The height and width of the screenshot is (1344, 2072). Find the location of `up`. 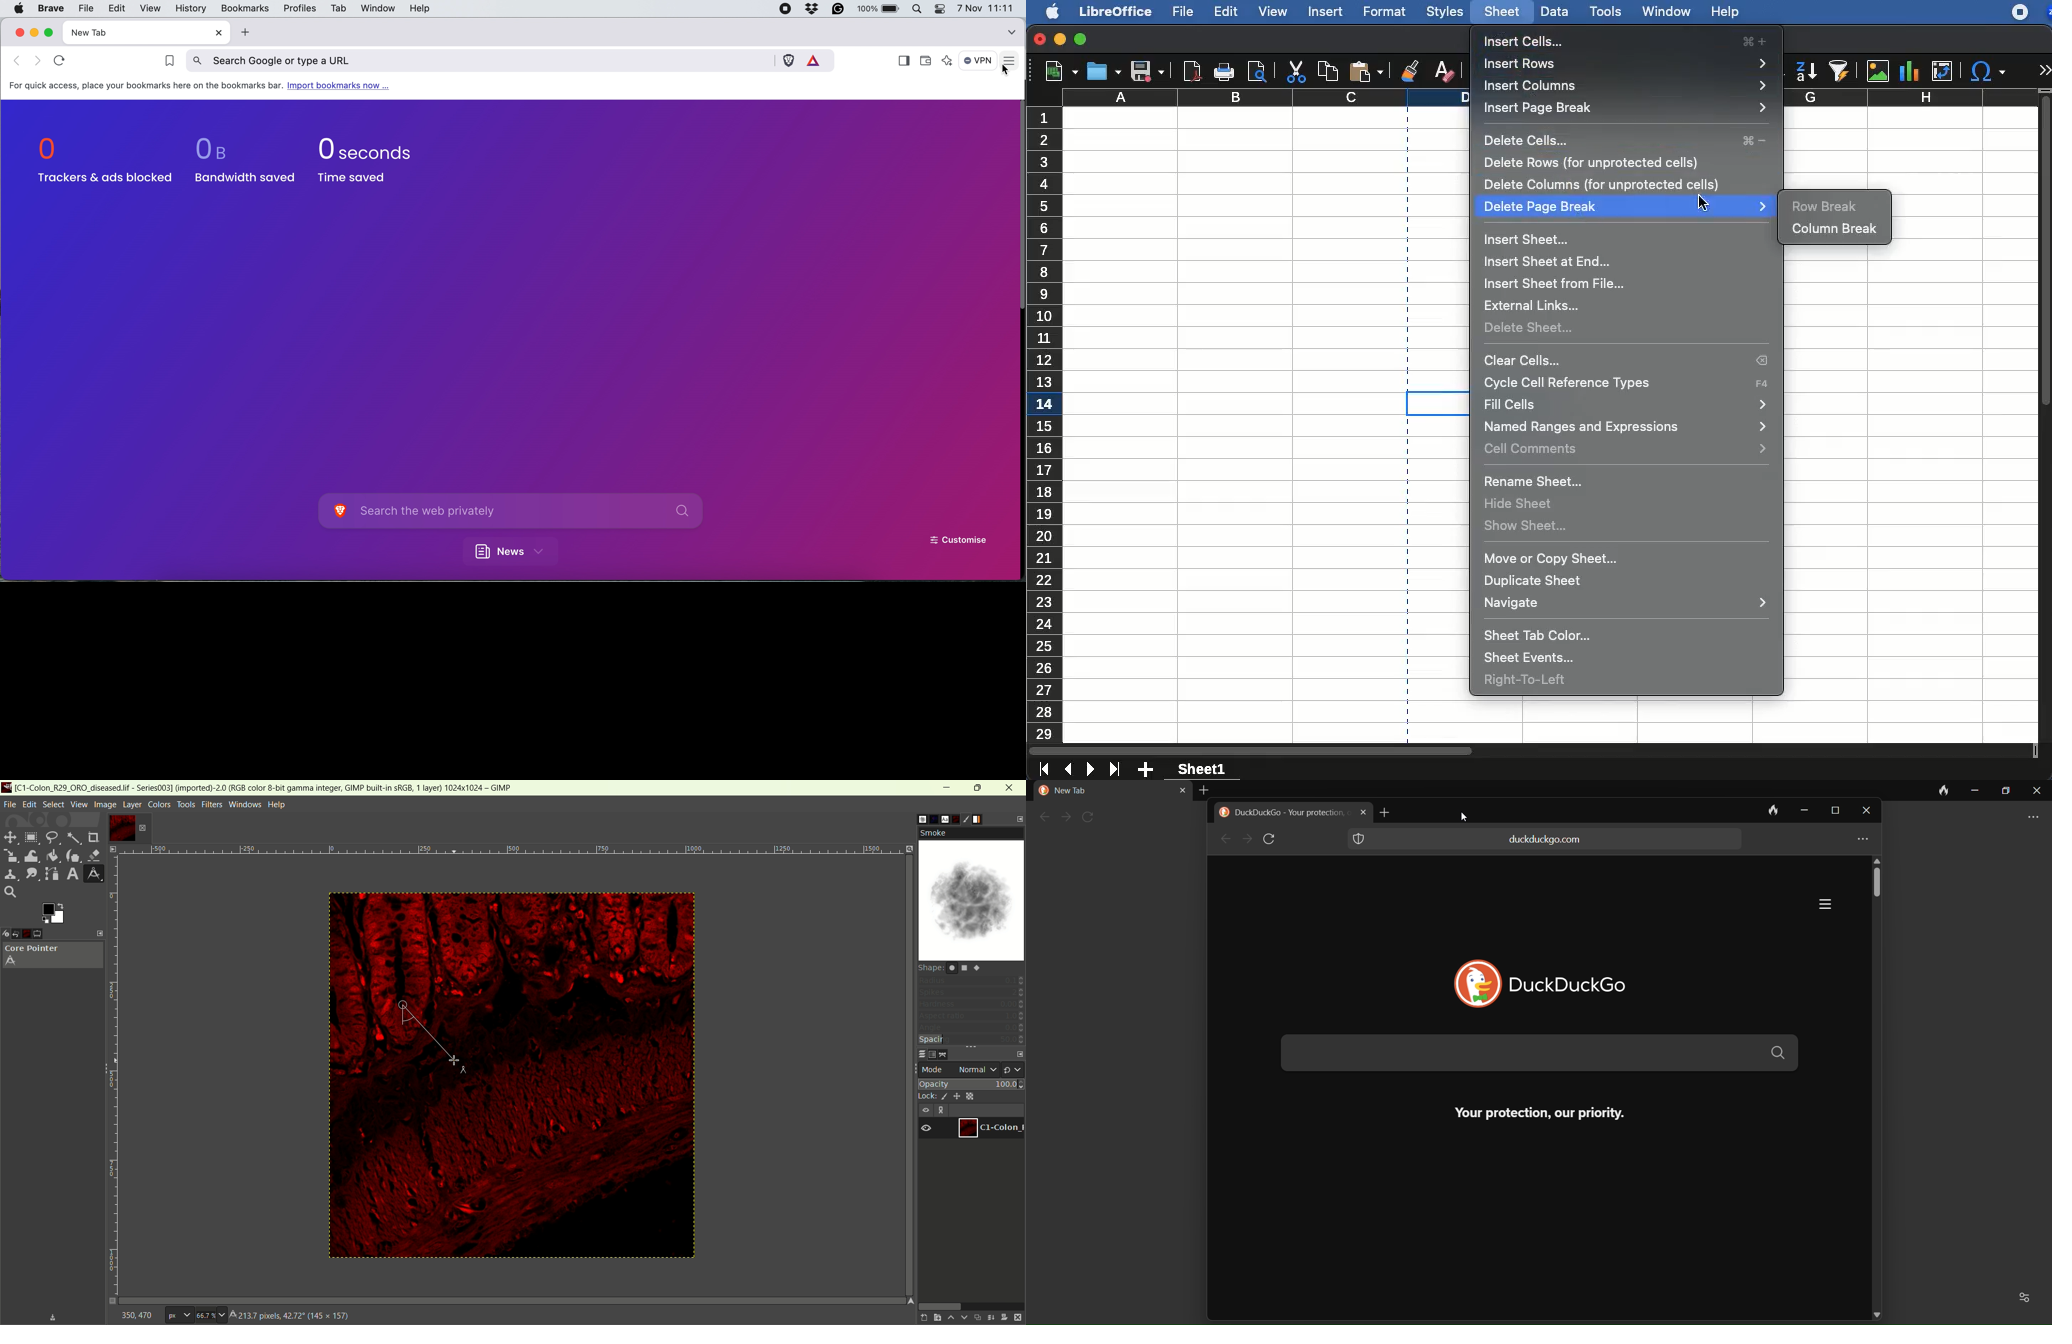

up is located at coordinates (1883, 860).